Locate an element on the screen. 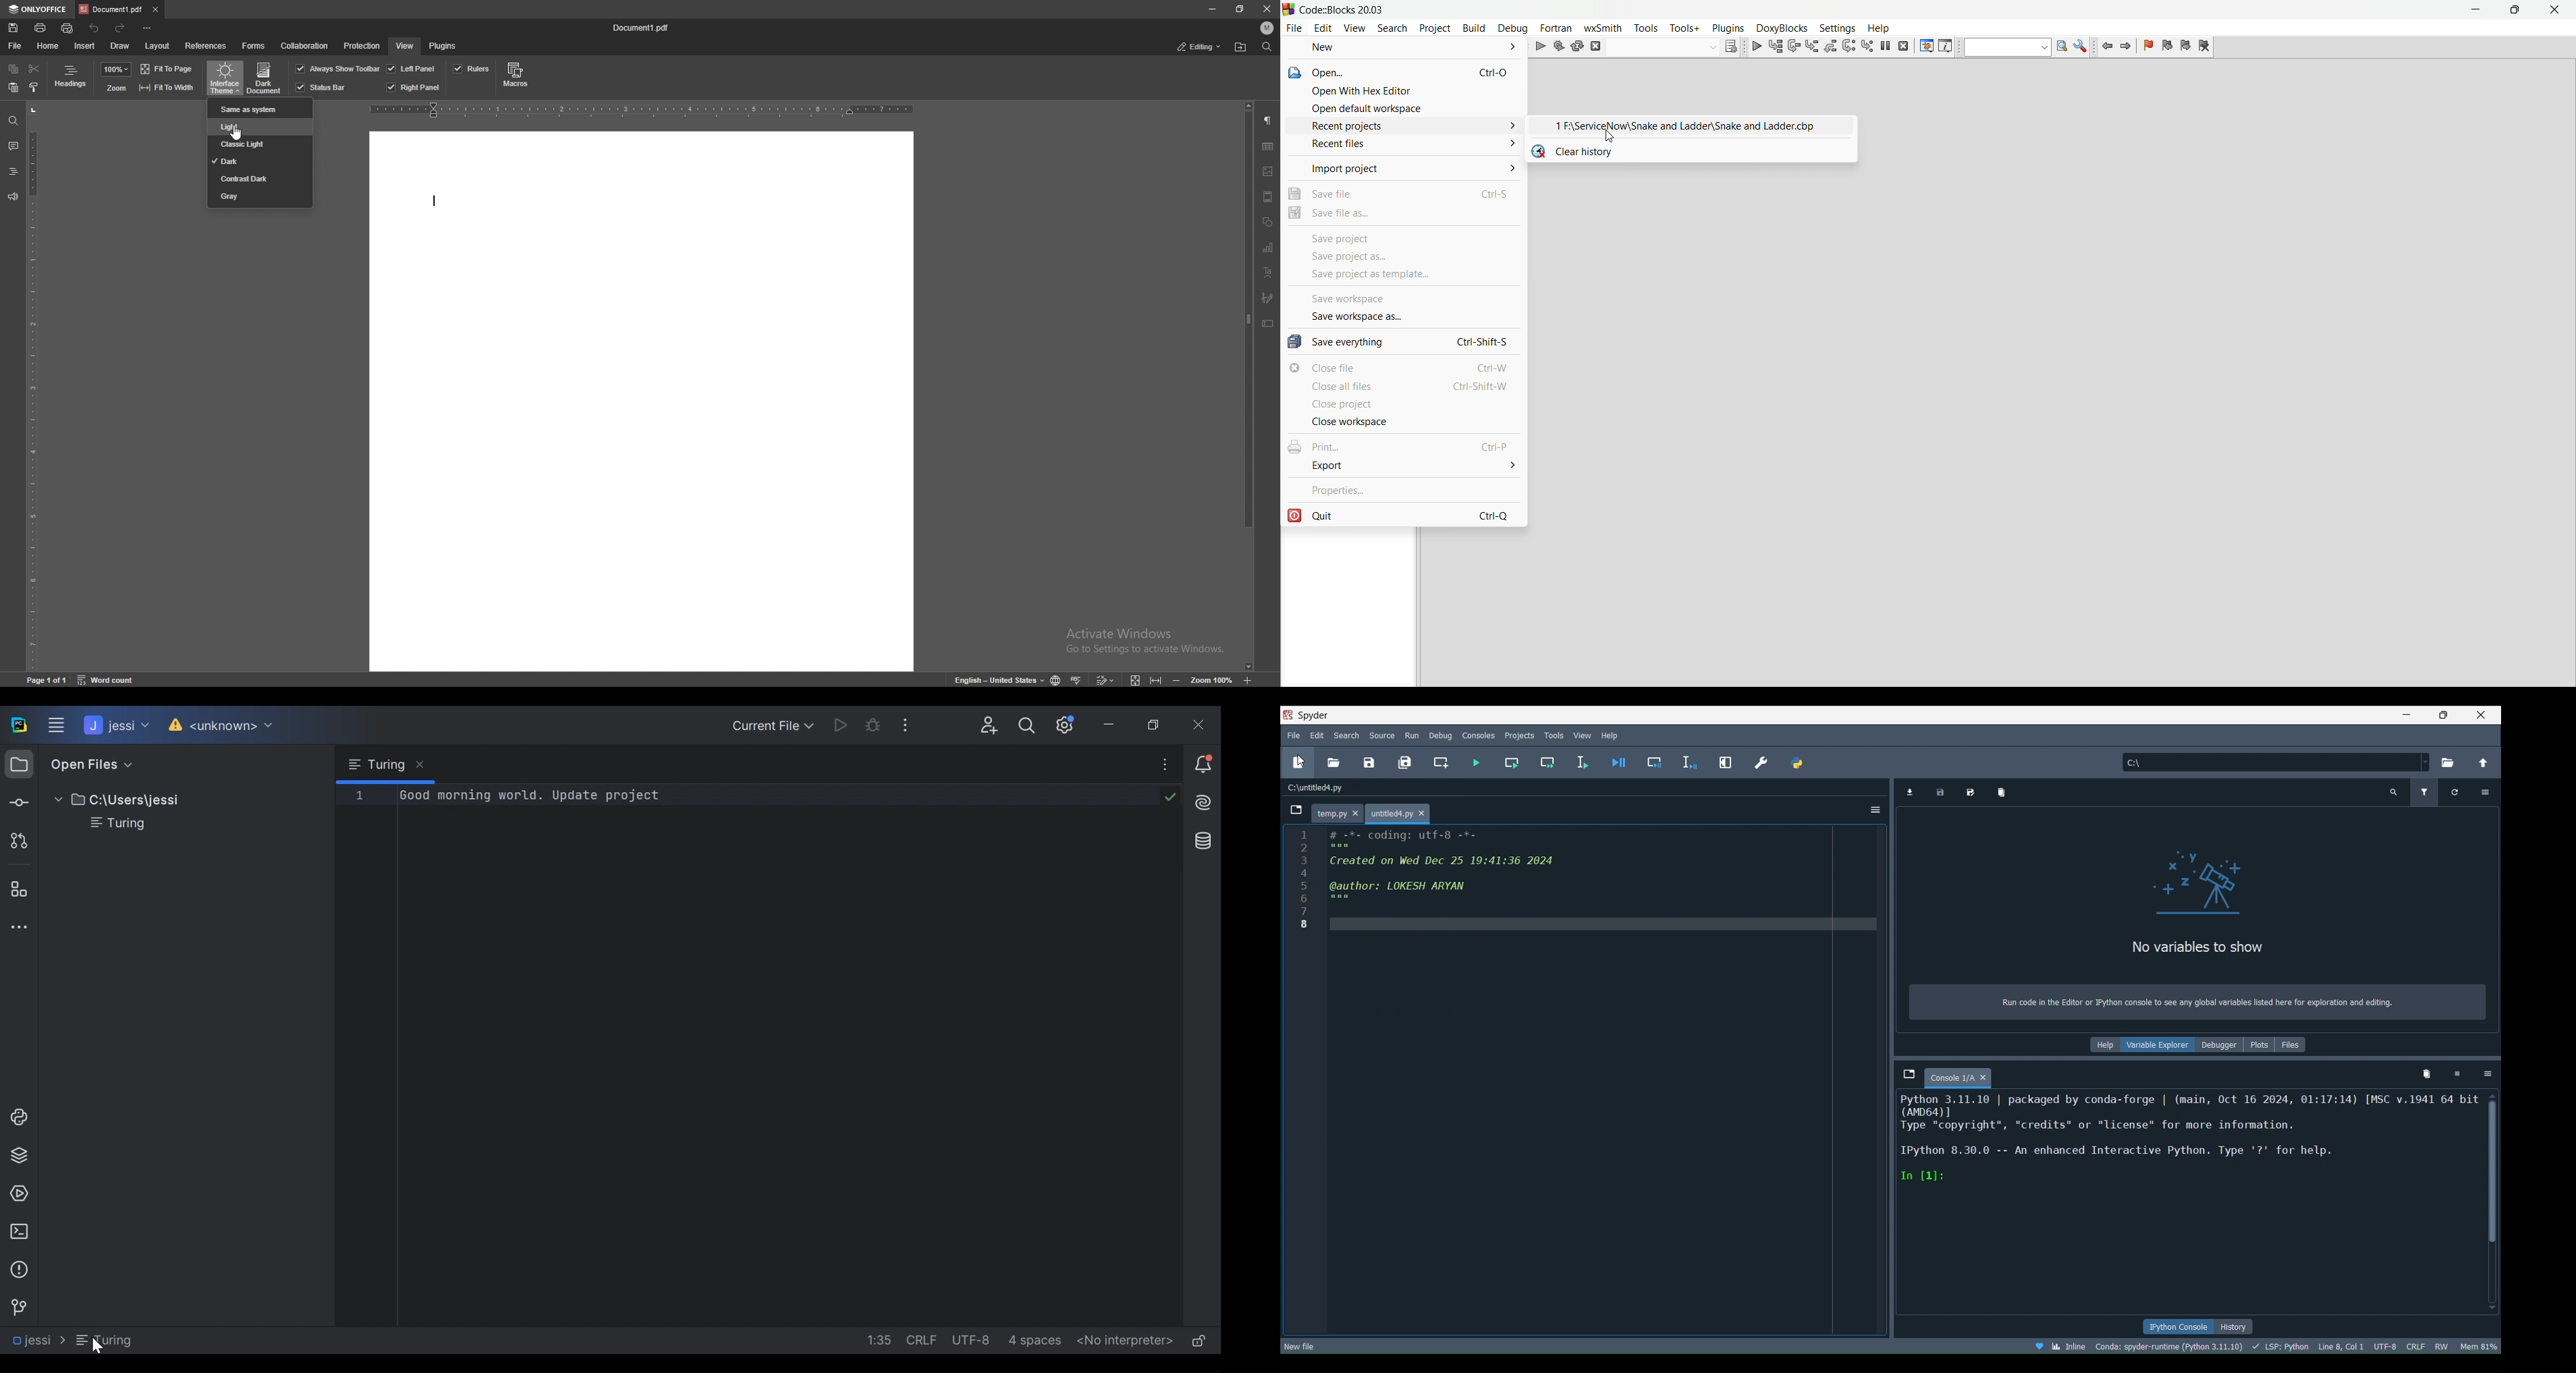  zoom out is located at coordinates (1177, 680).